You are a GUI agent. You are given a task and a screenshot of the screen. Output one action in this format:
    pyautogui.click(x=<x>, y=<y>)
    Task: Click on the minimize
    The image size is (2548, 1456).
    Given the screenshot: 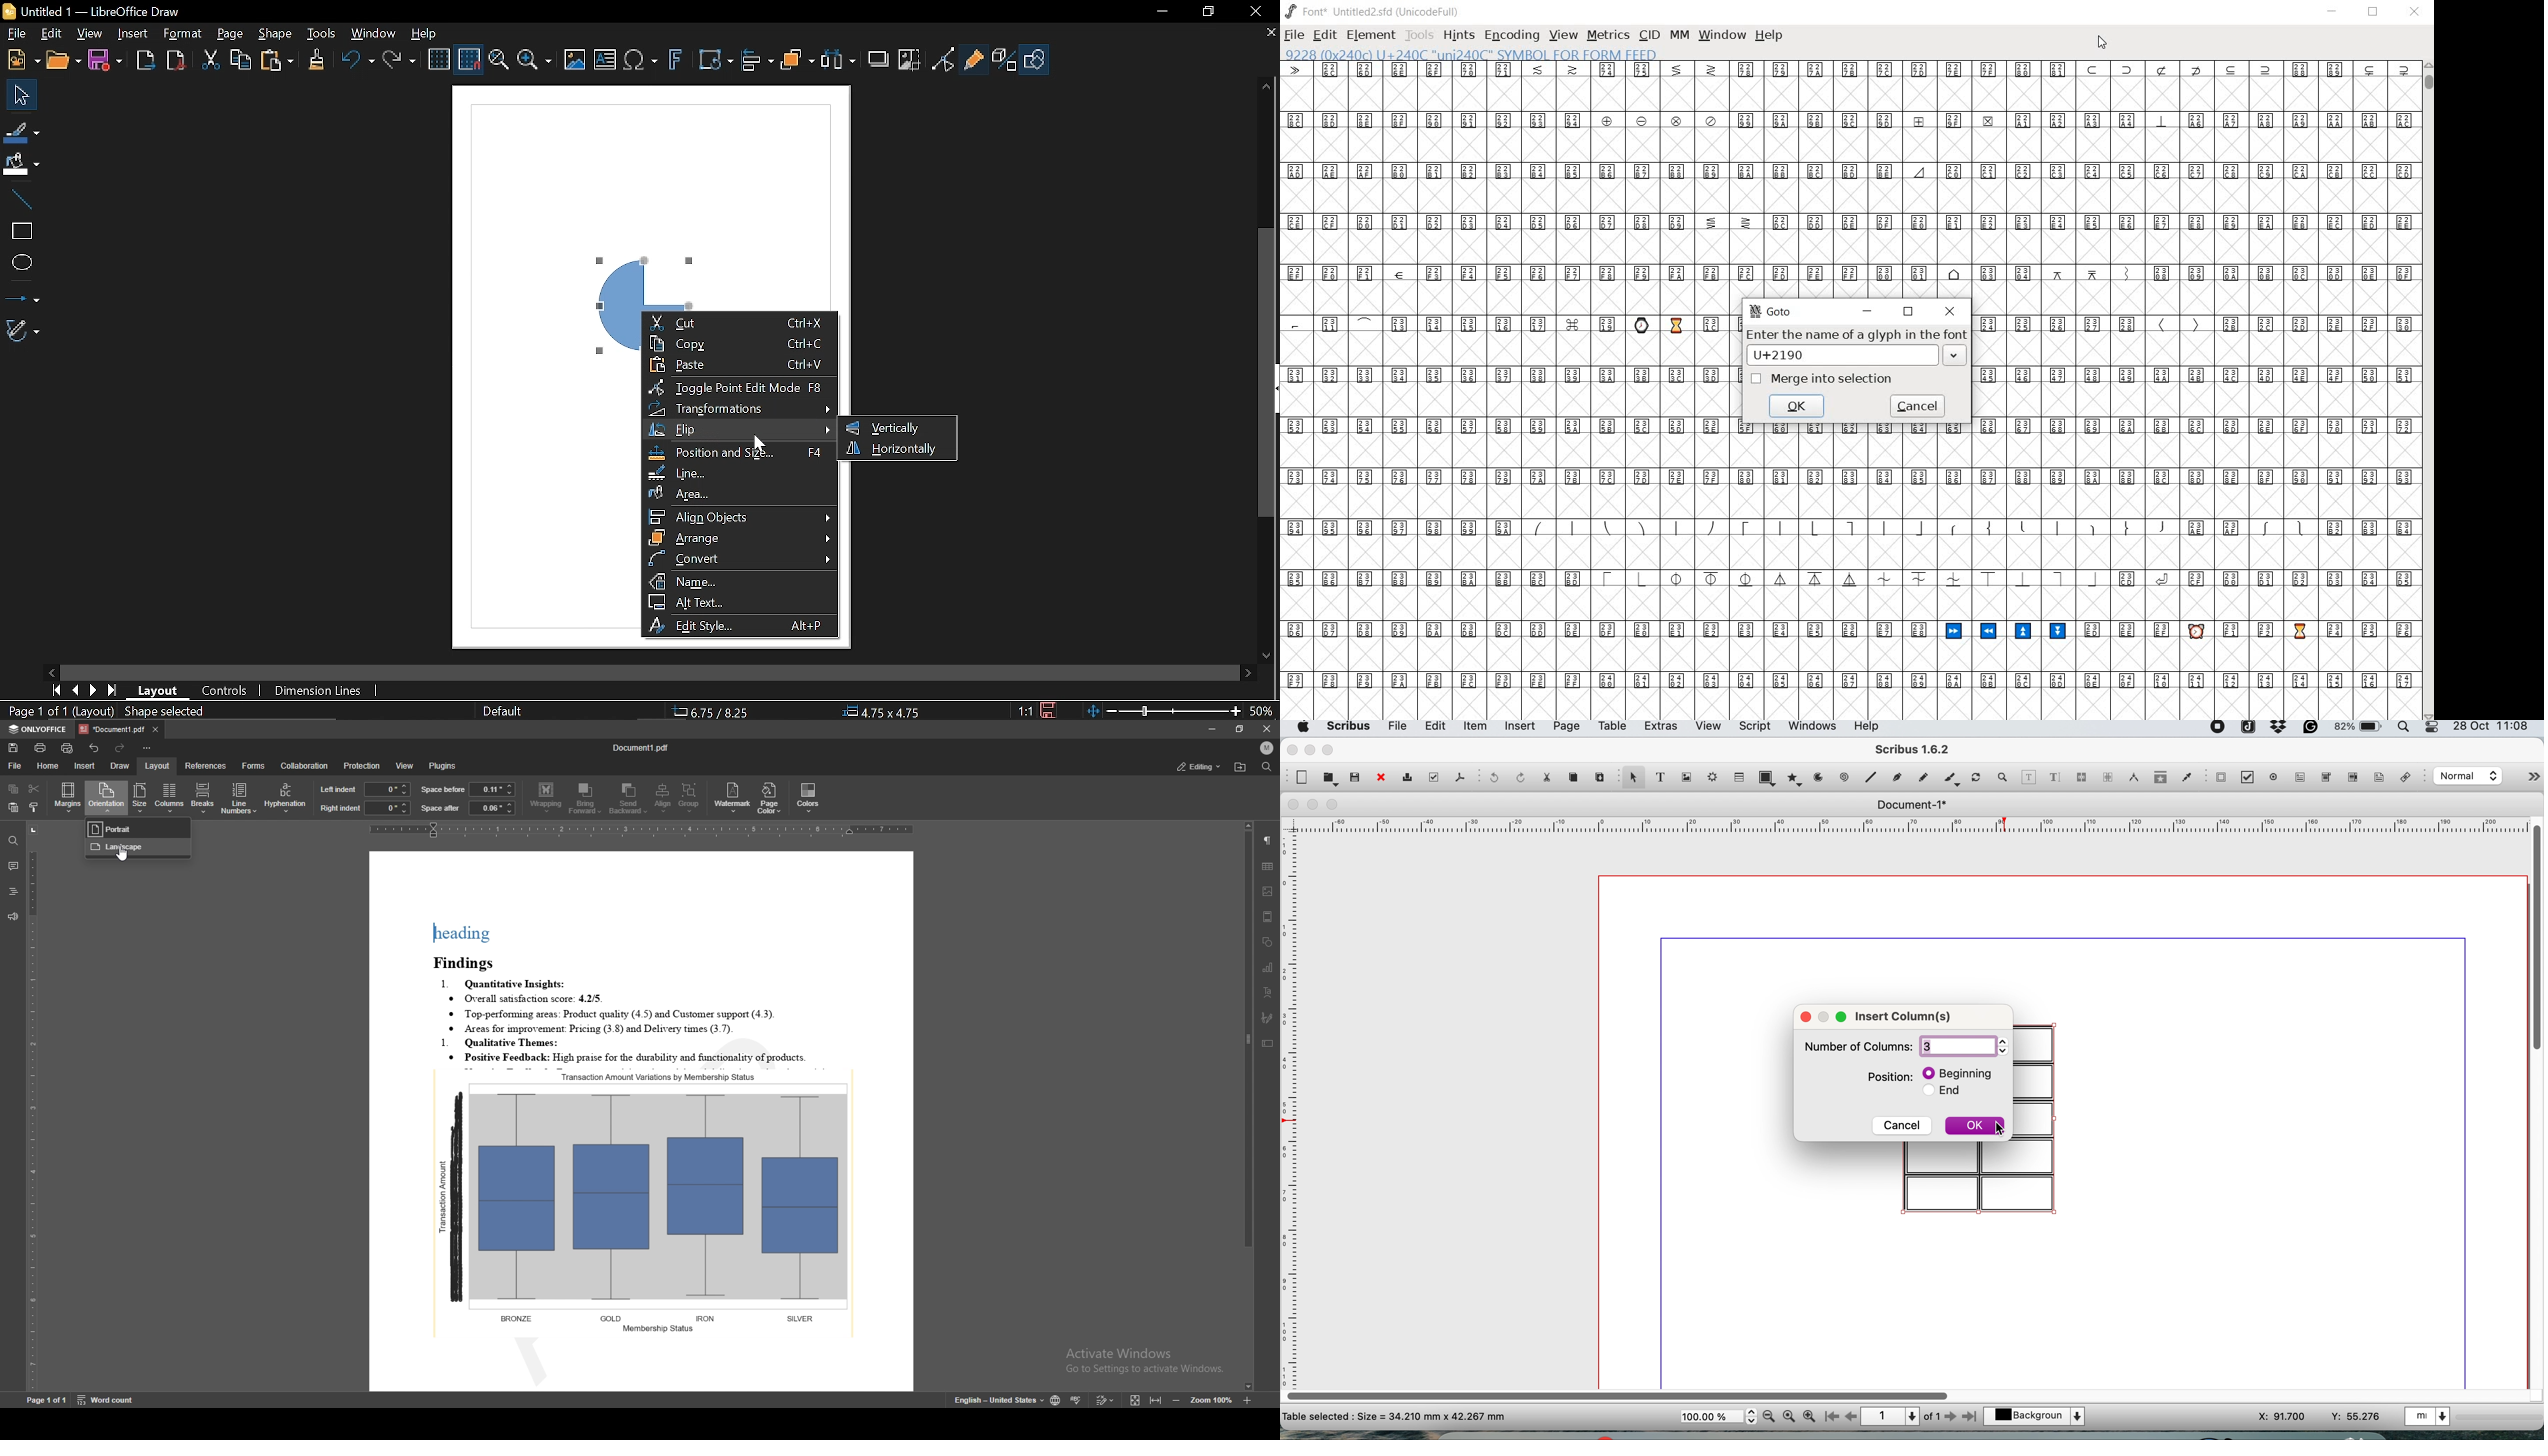 What is the action you would take?
    pyautogui.click(x=1868, y=313)
    